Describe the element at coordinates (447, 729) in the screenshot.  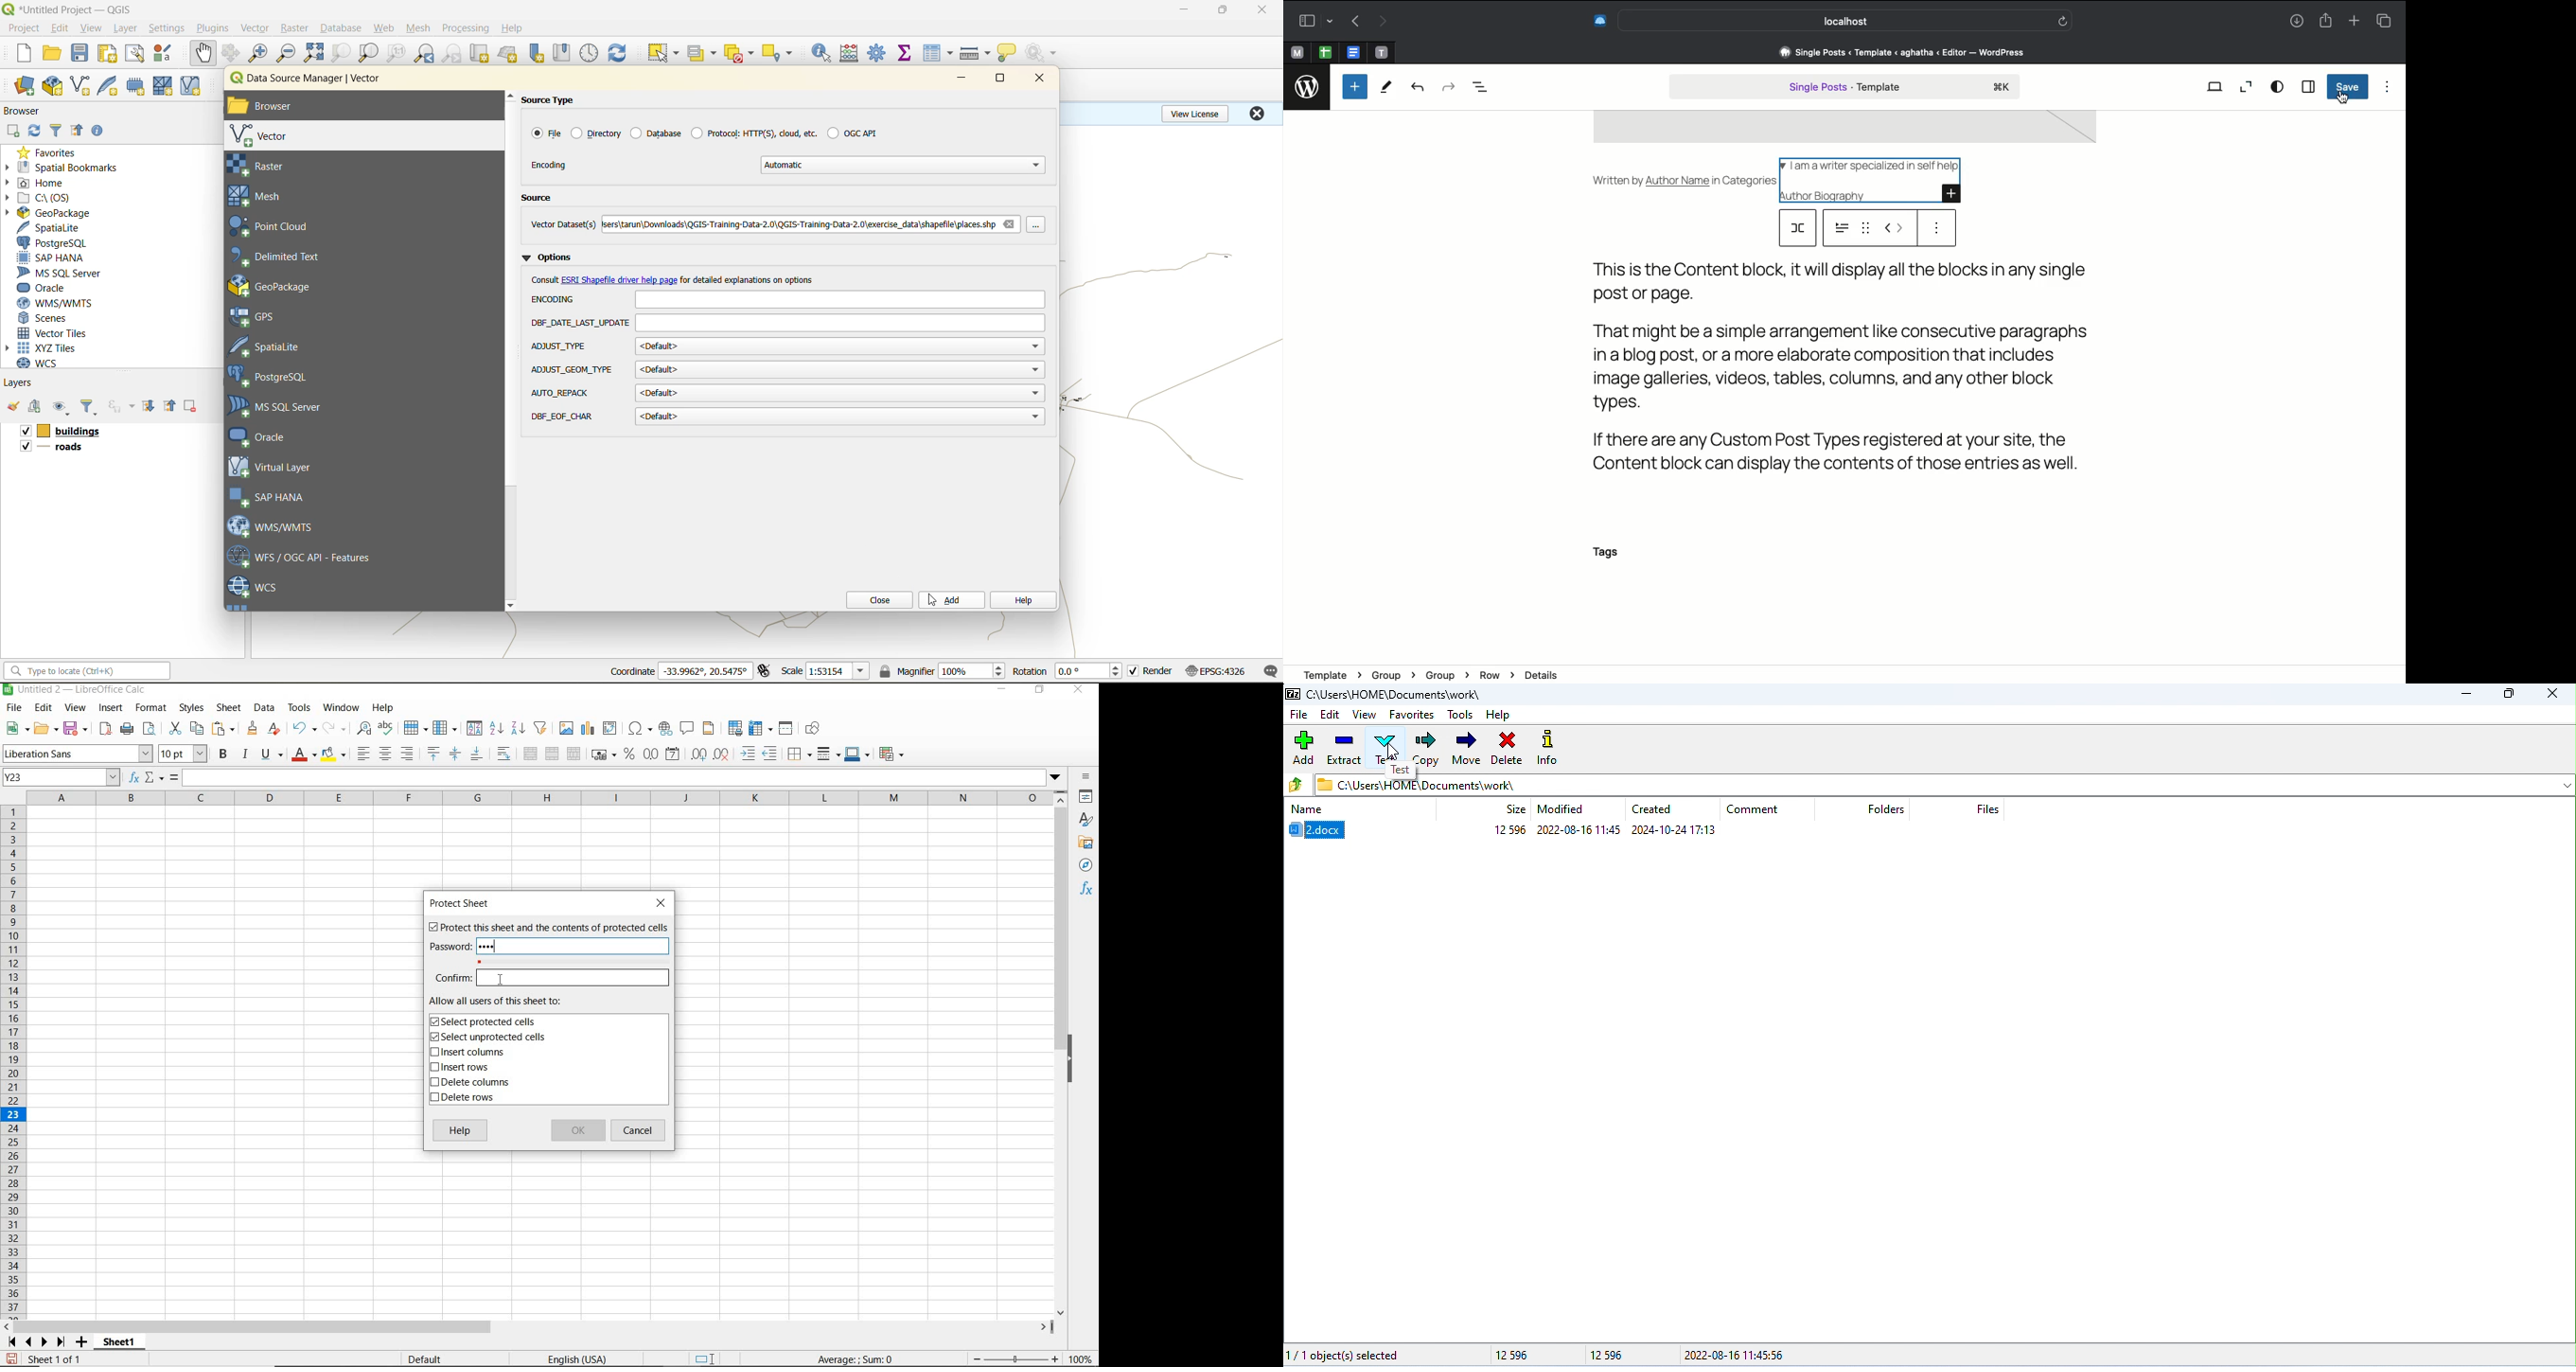
I see `COLUMN` at that location.